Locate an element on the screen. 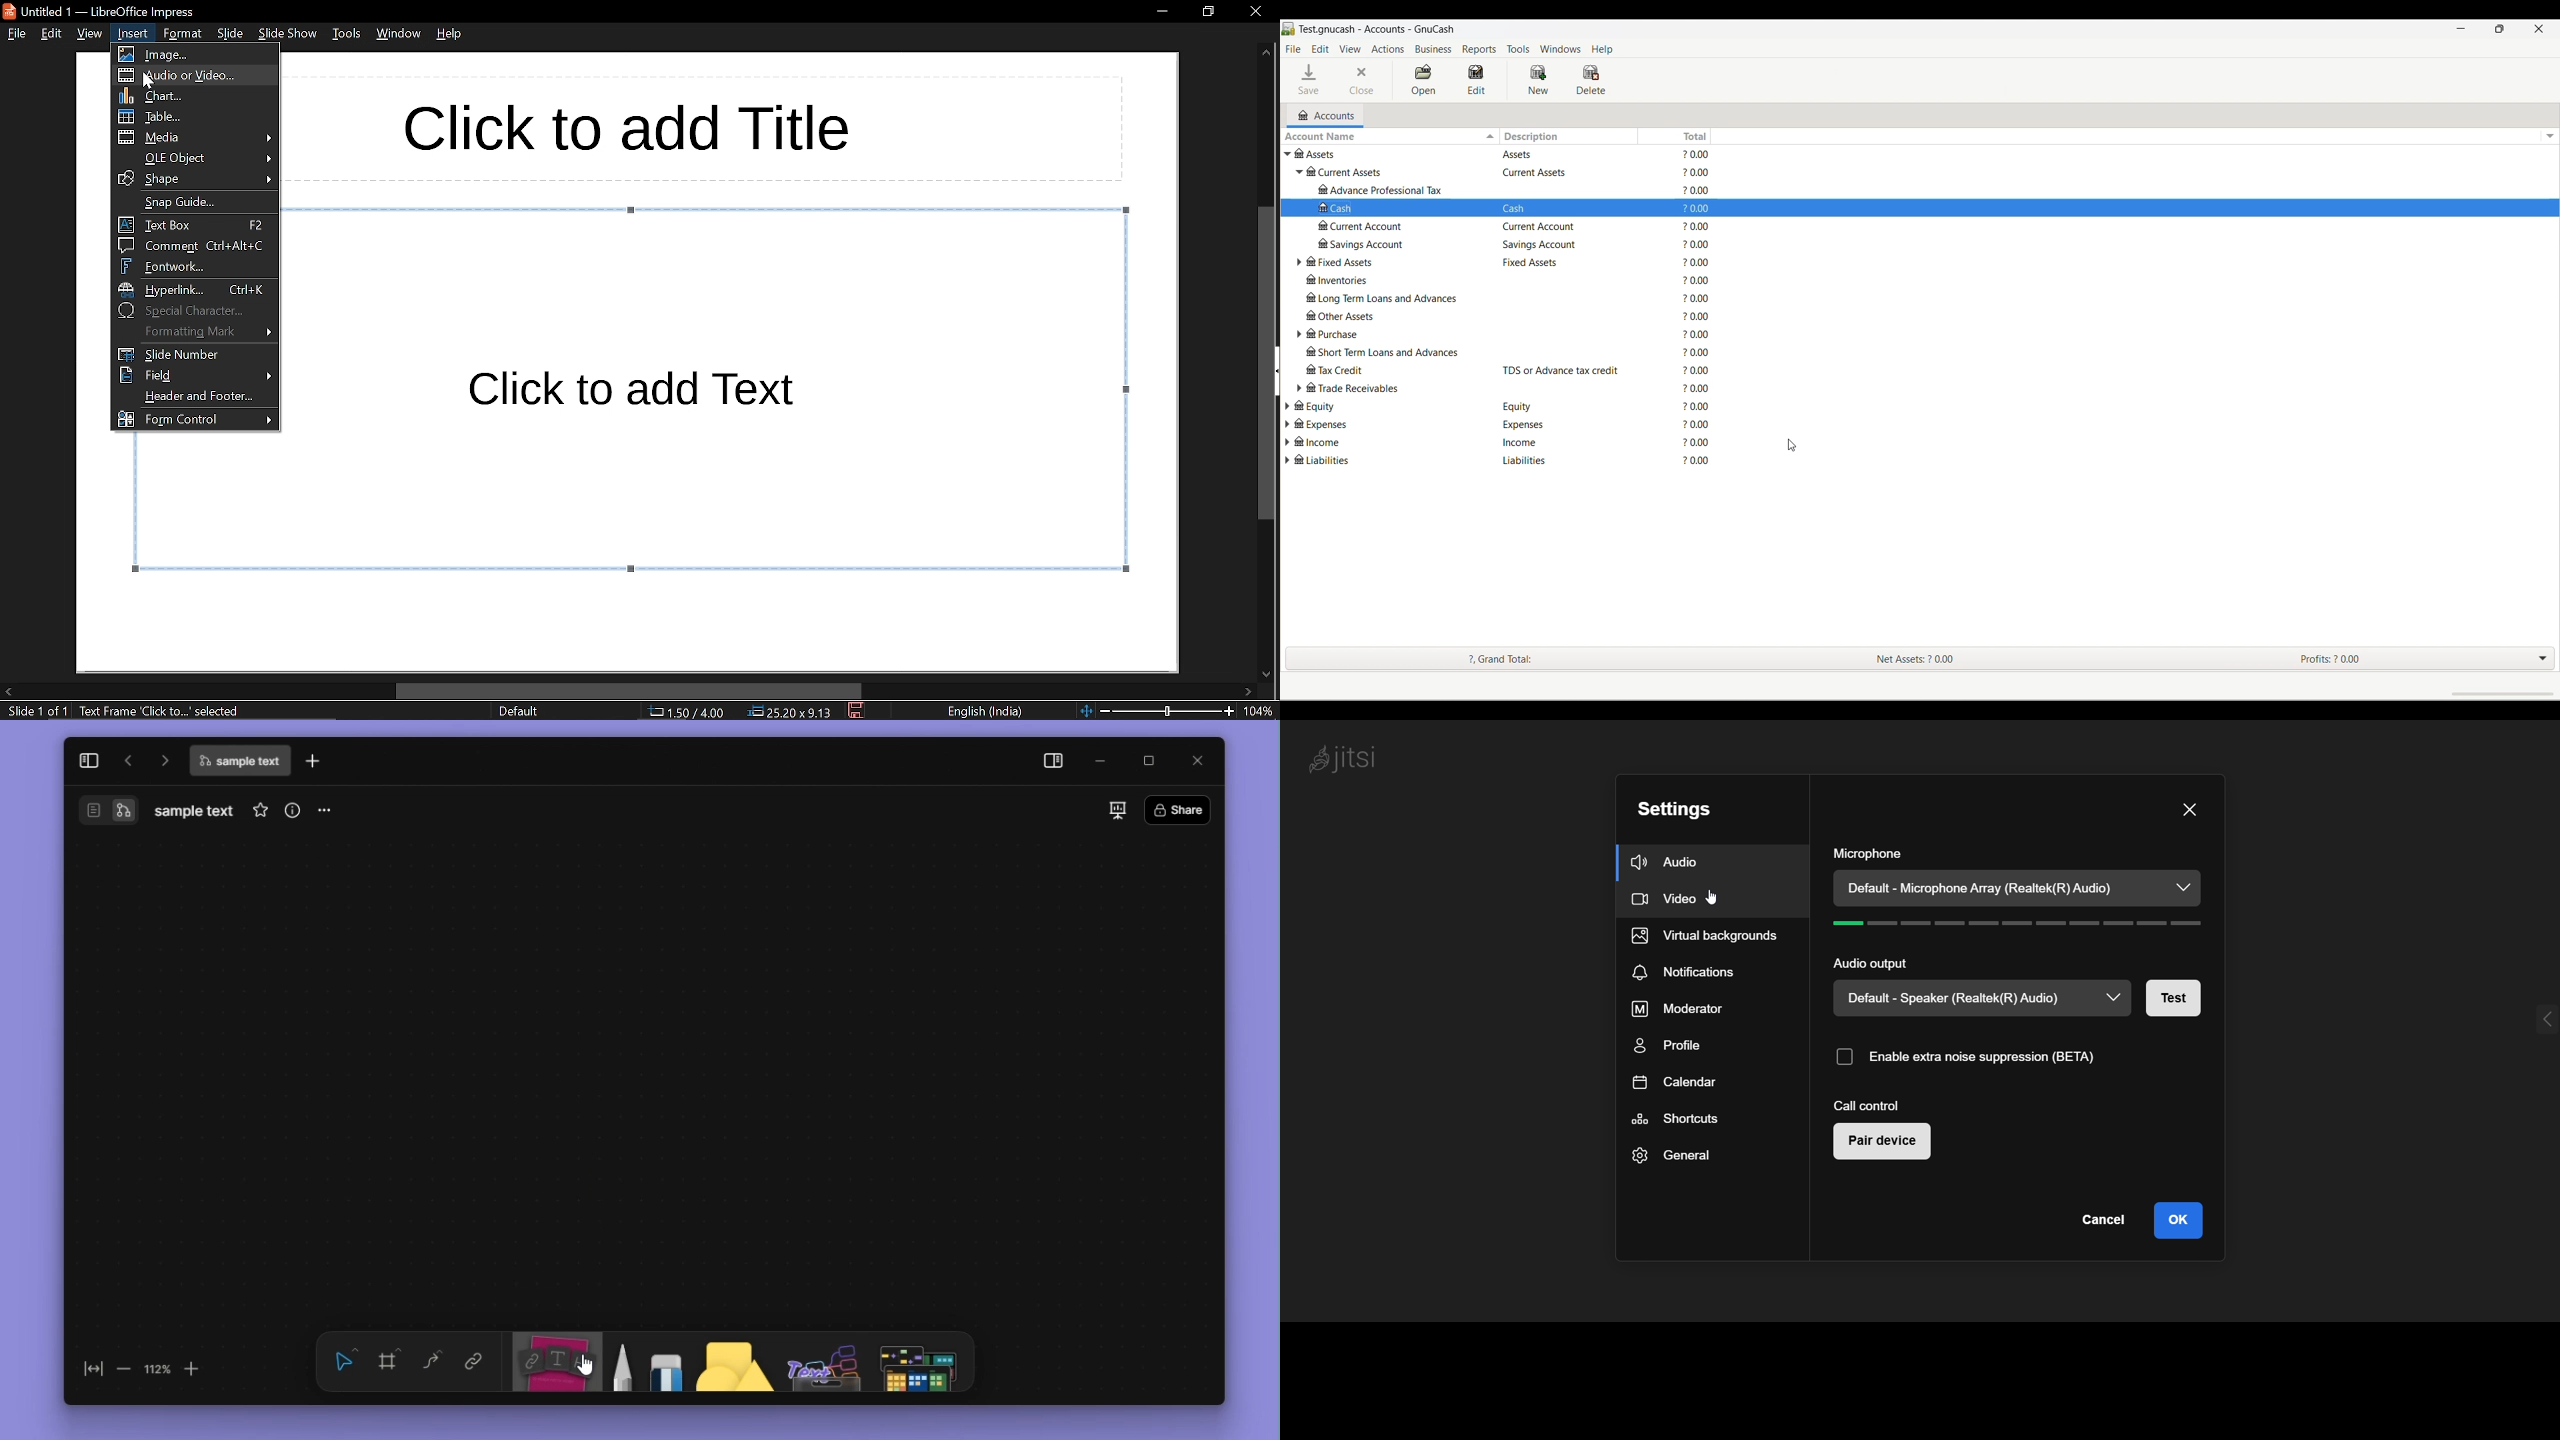 This screenshot has height=1456, width=2576. audio is located at coordinates (1673, 861).